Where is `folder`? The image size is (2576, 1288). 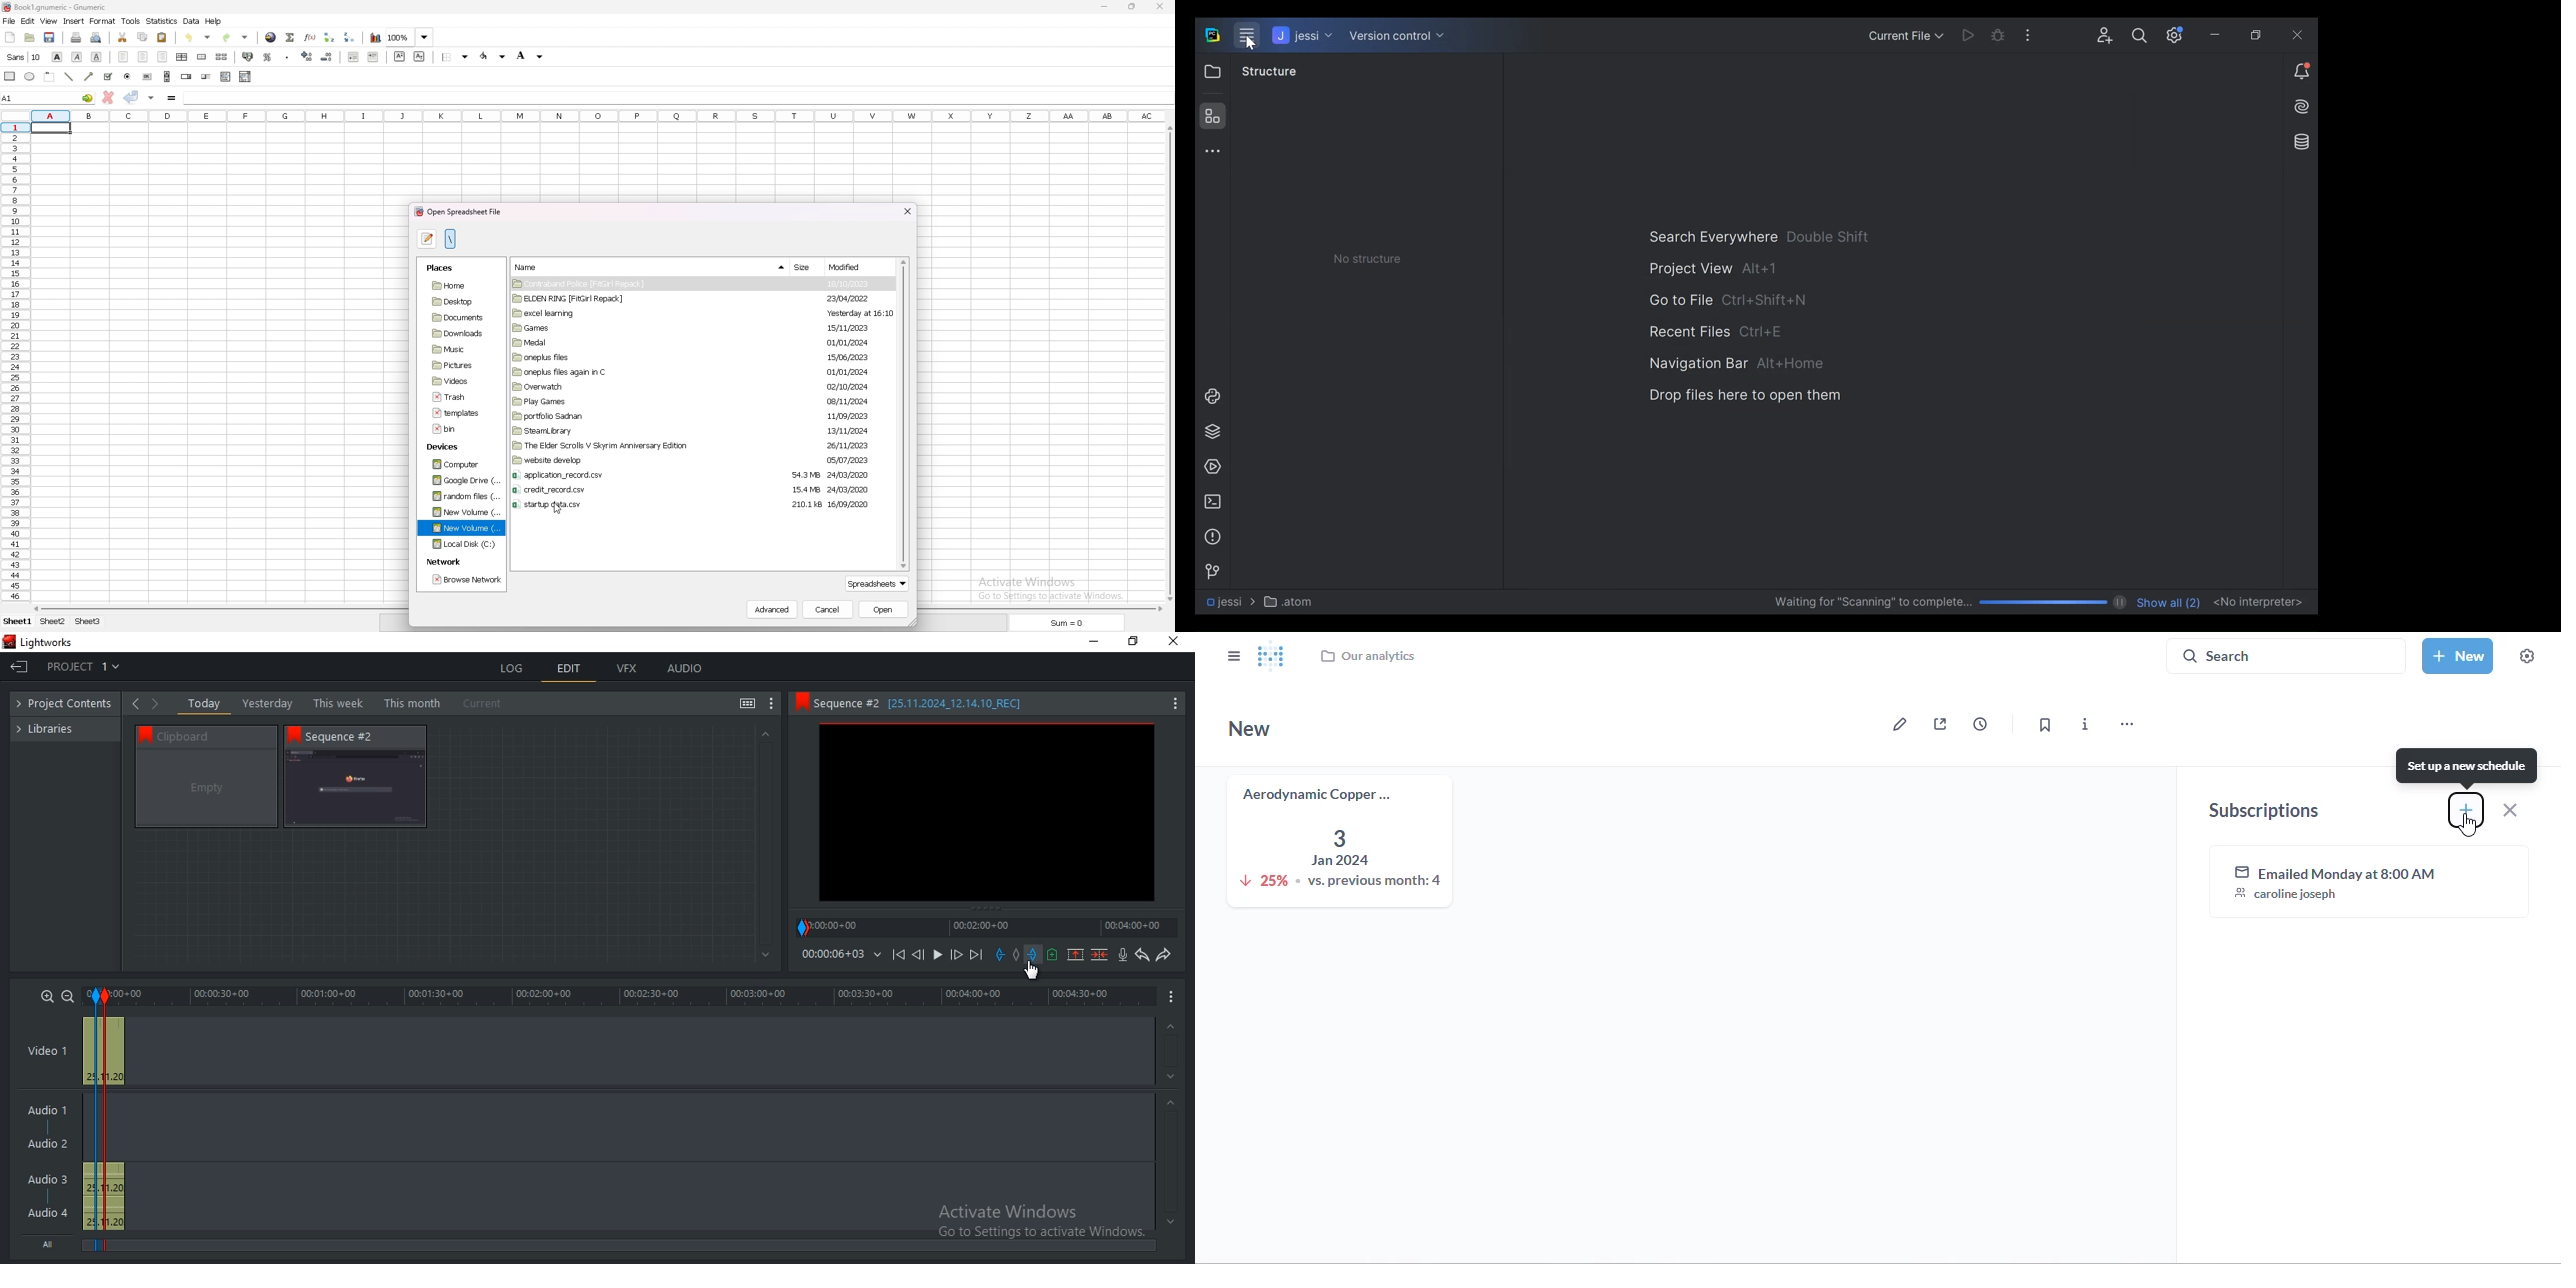
folder is located at coordinates (586, 460).